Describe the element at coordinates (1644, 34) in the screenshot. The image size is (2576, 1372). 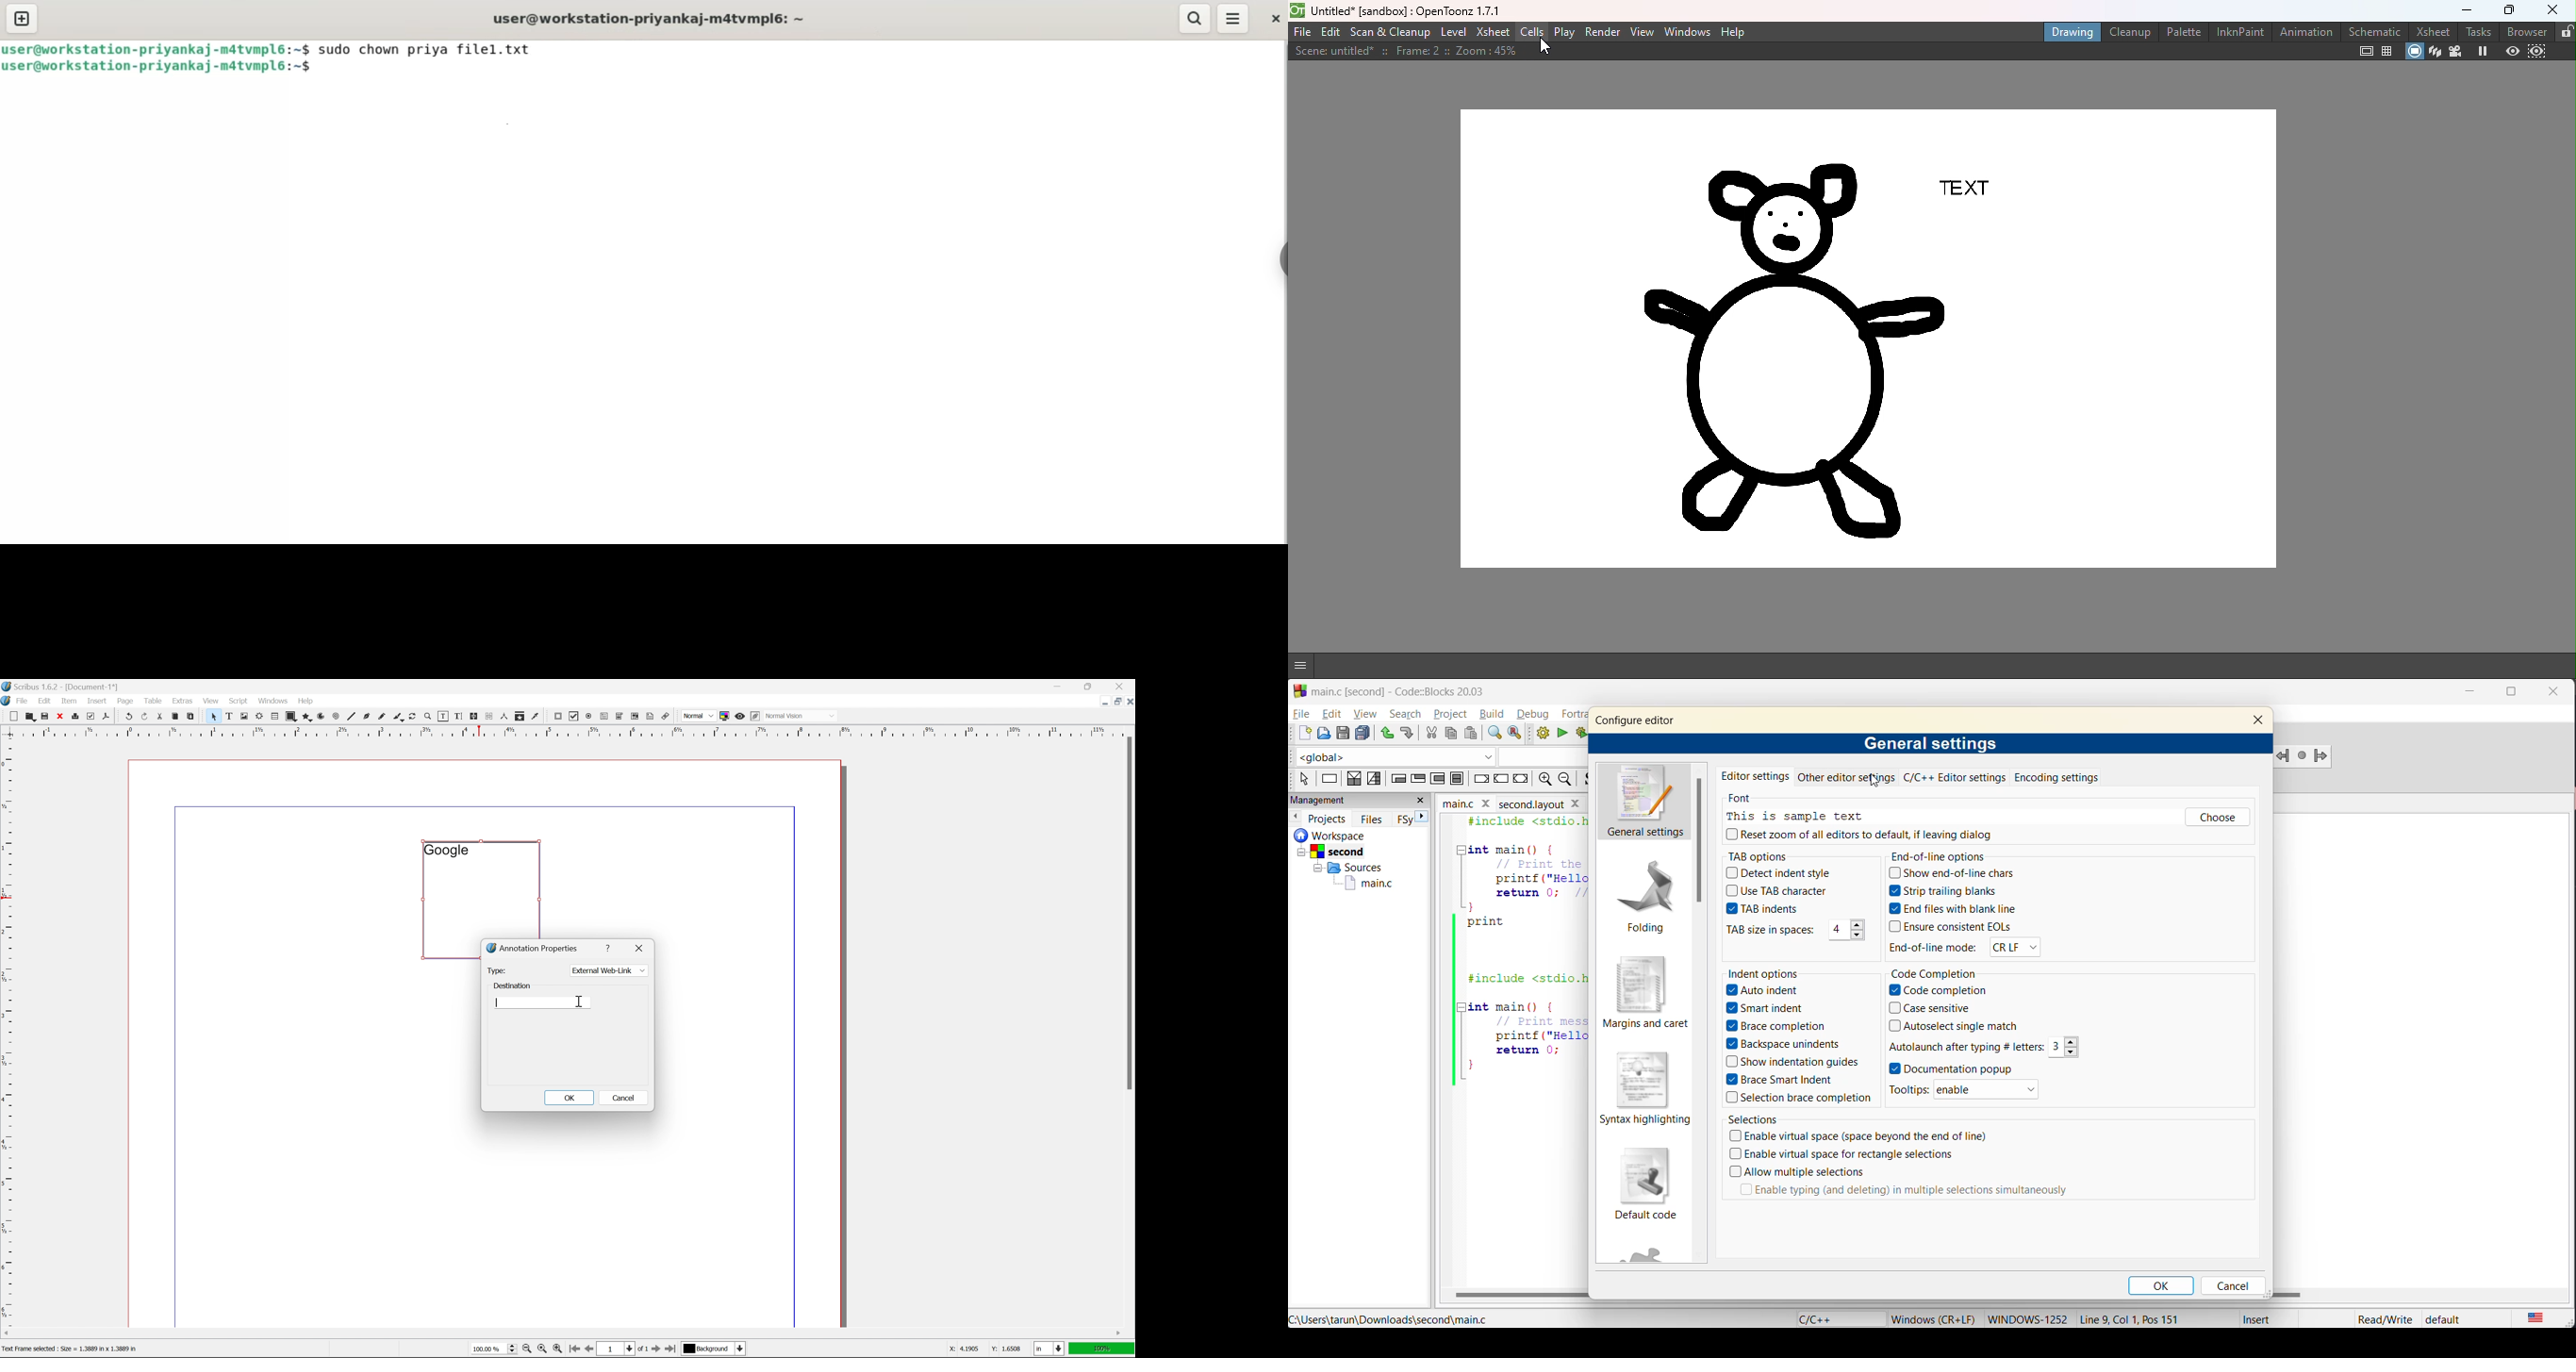
I see `View` at that location.